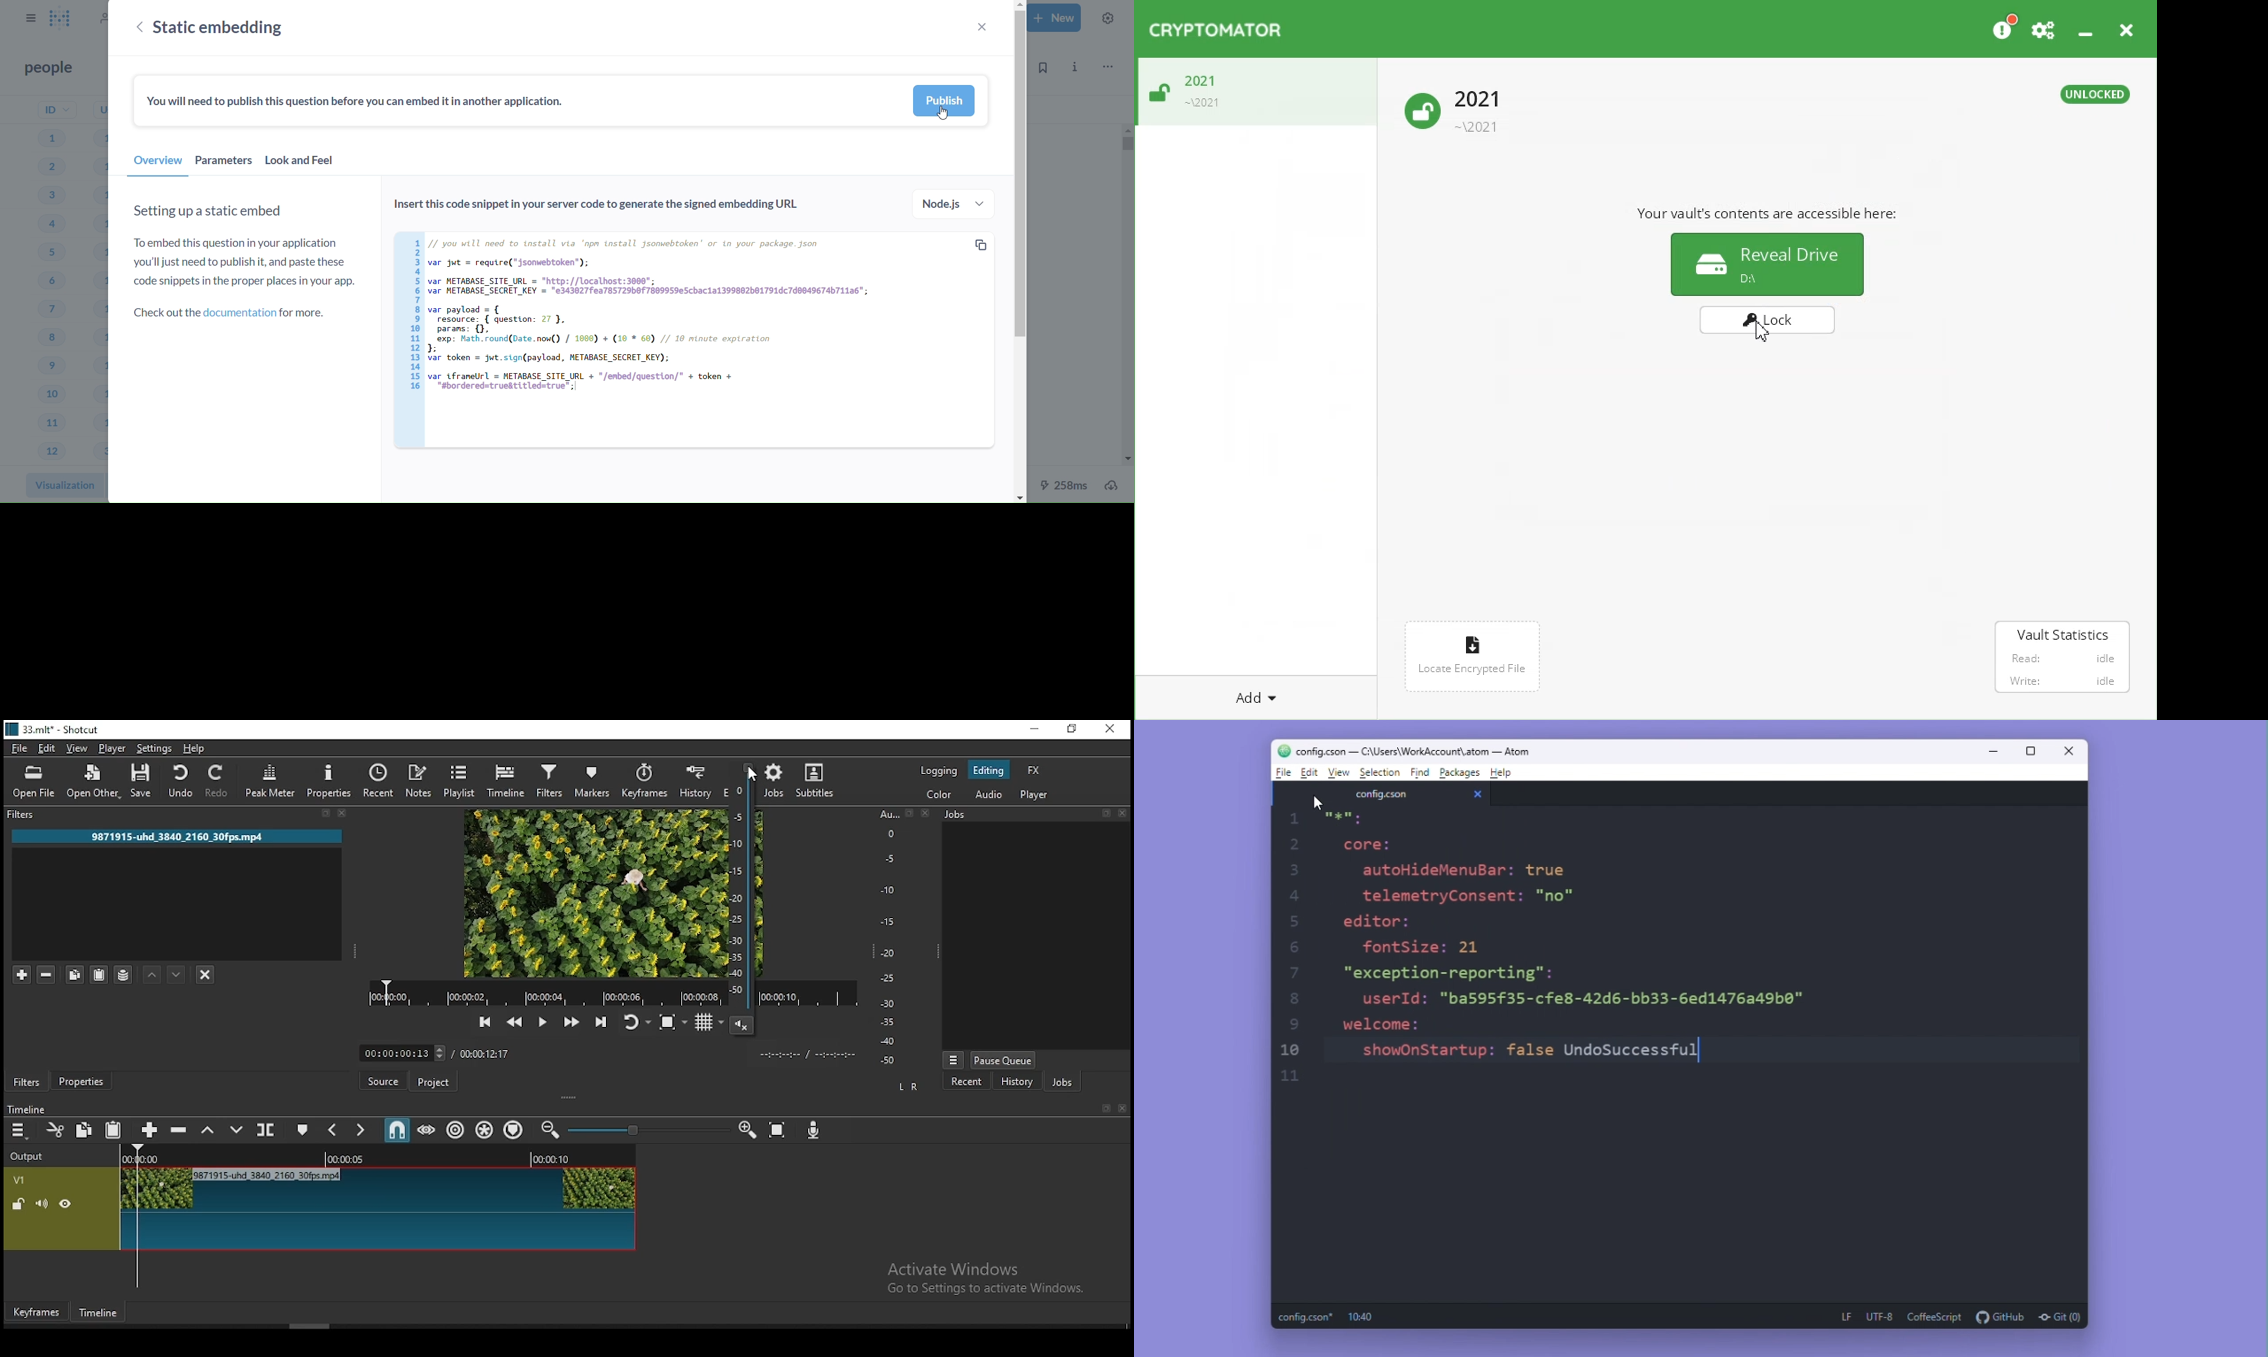 The height and width of the screenshot is (1372, 2268). I want to click on add a filter, so click(23, 975).